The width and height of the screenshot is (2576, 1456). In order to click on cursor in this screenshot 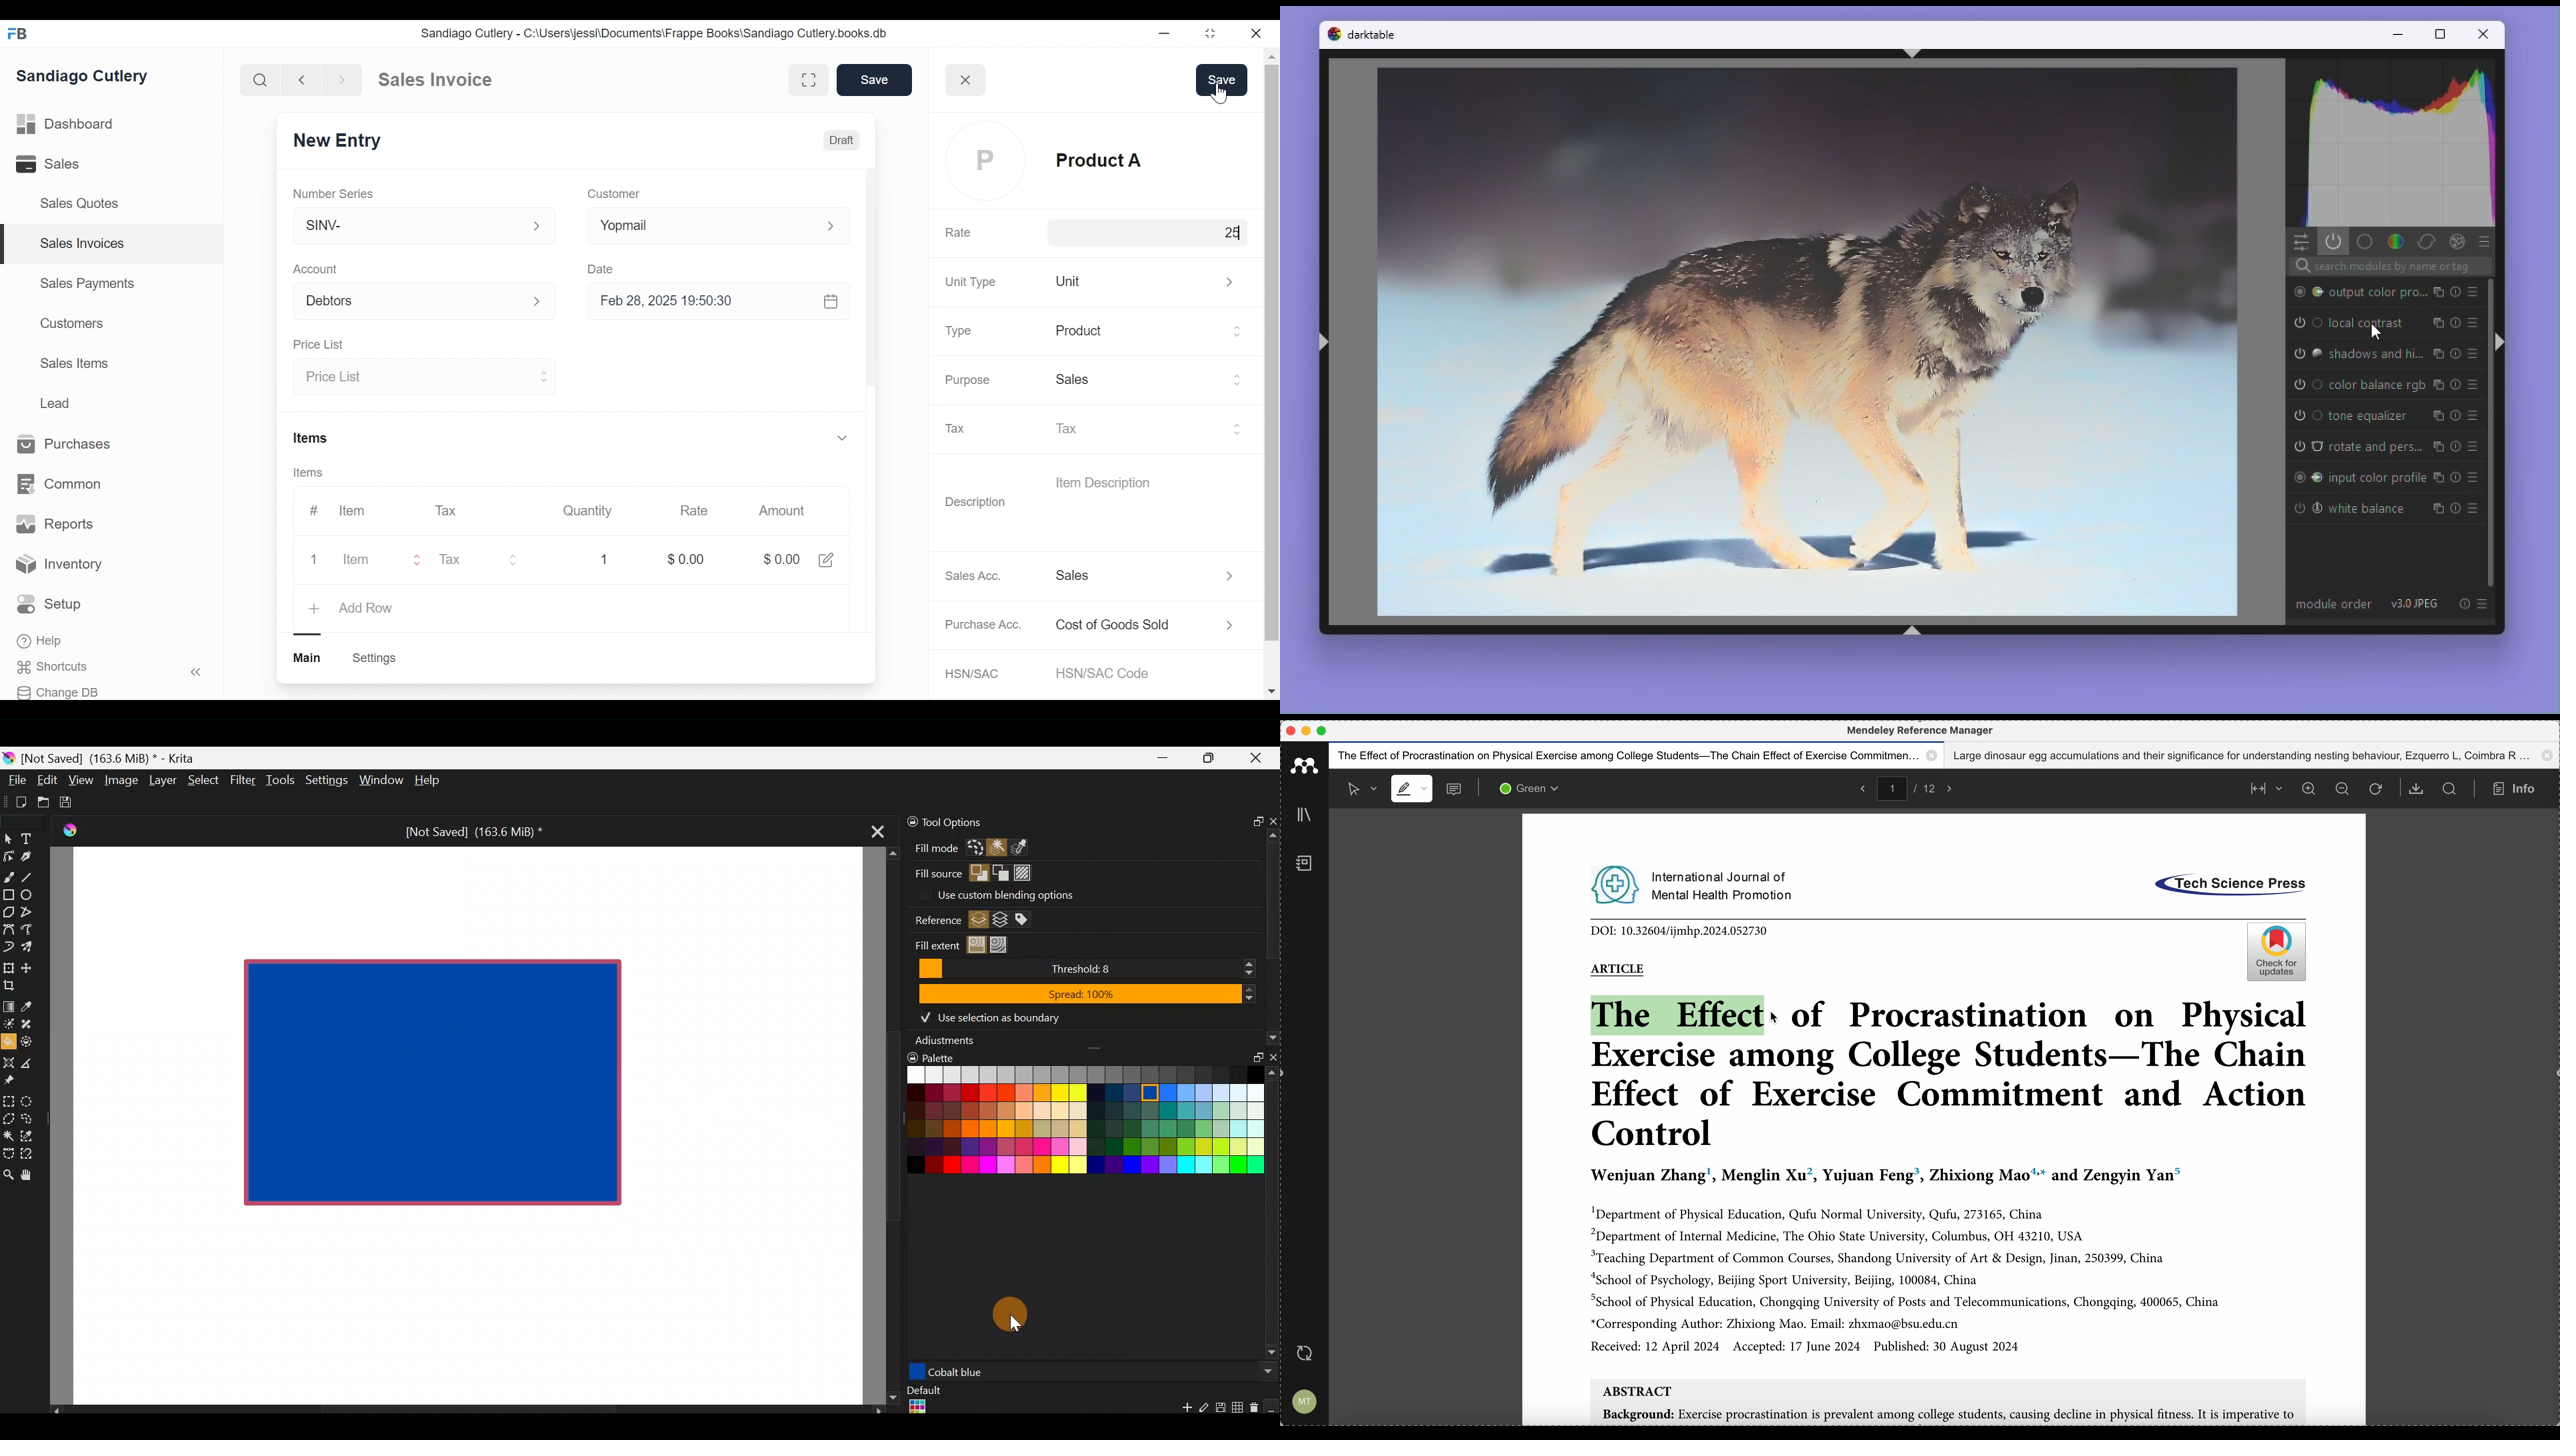, I will do `click(1211, 235)`.